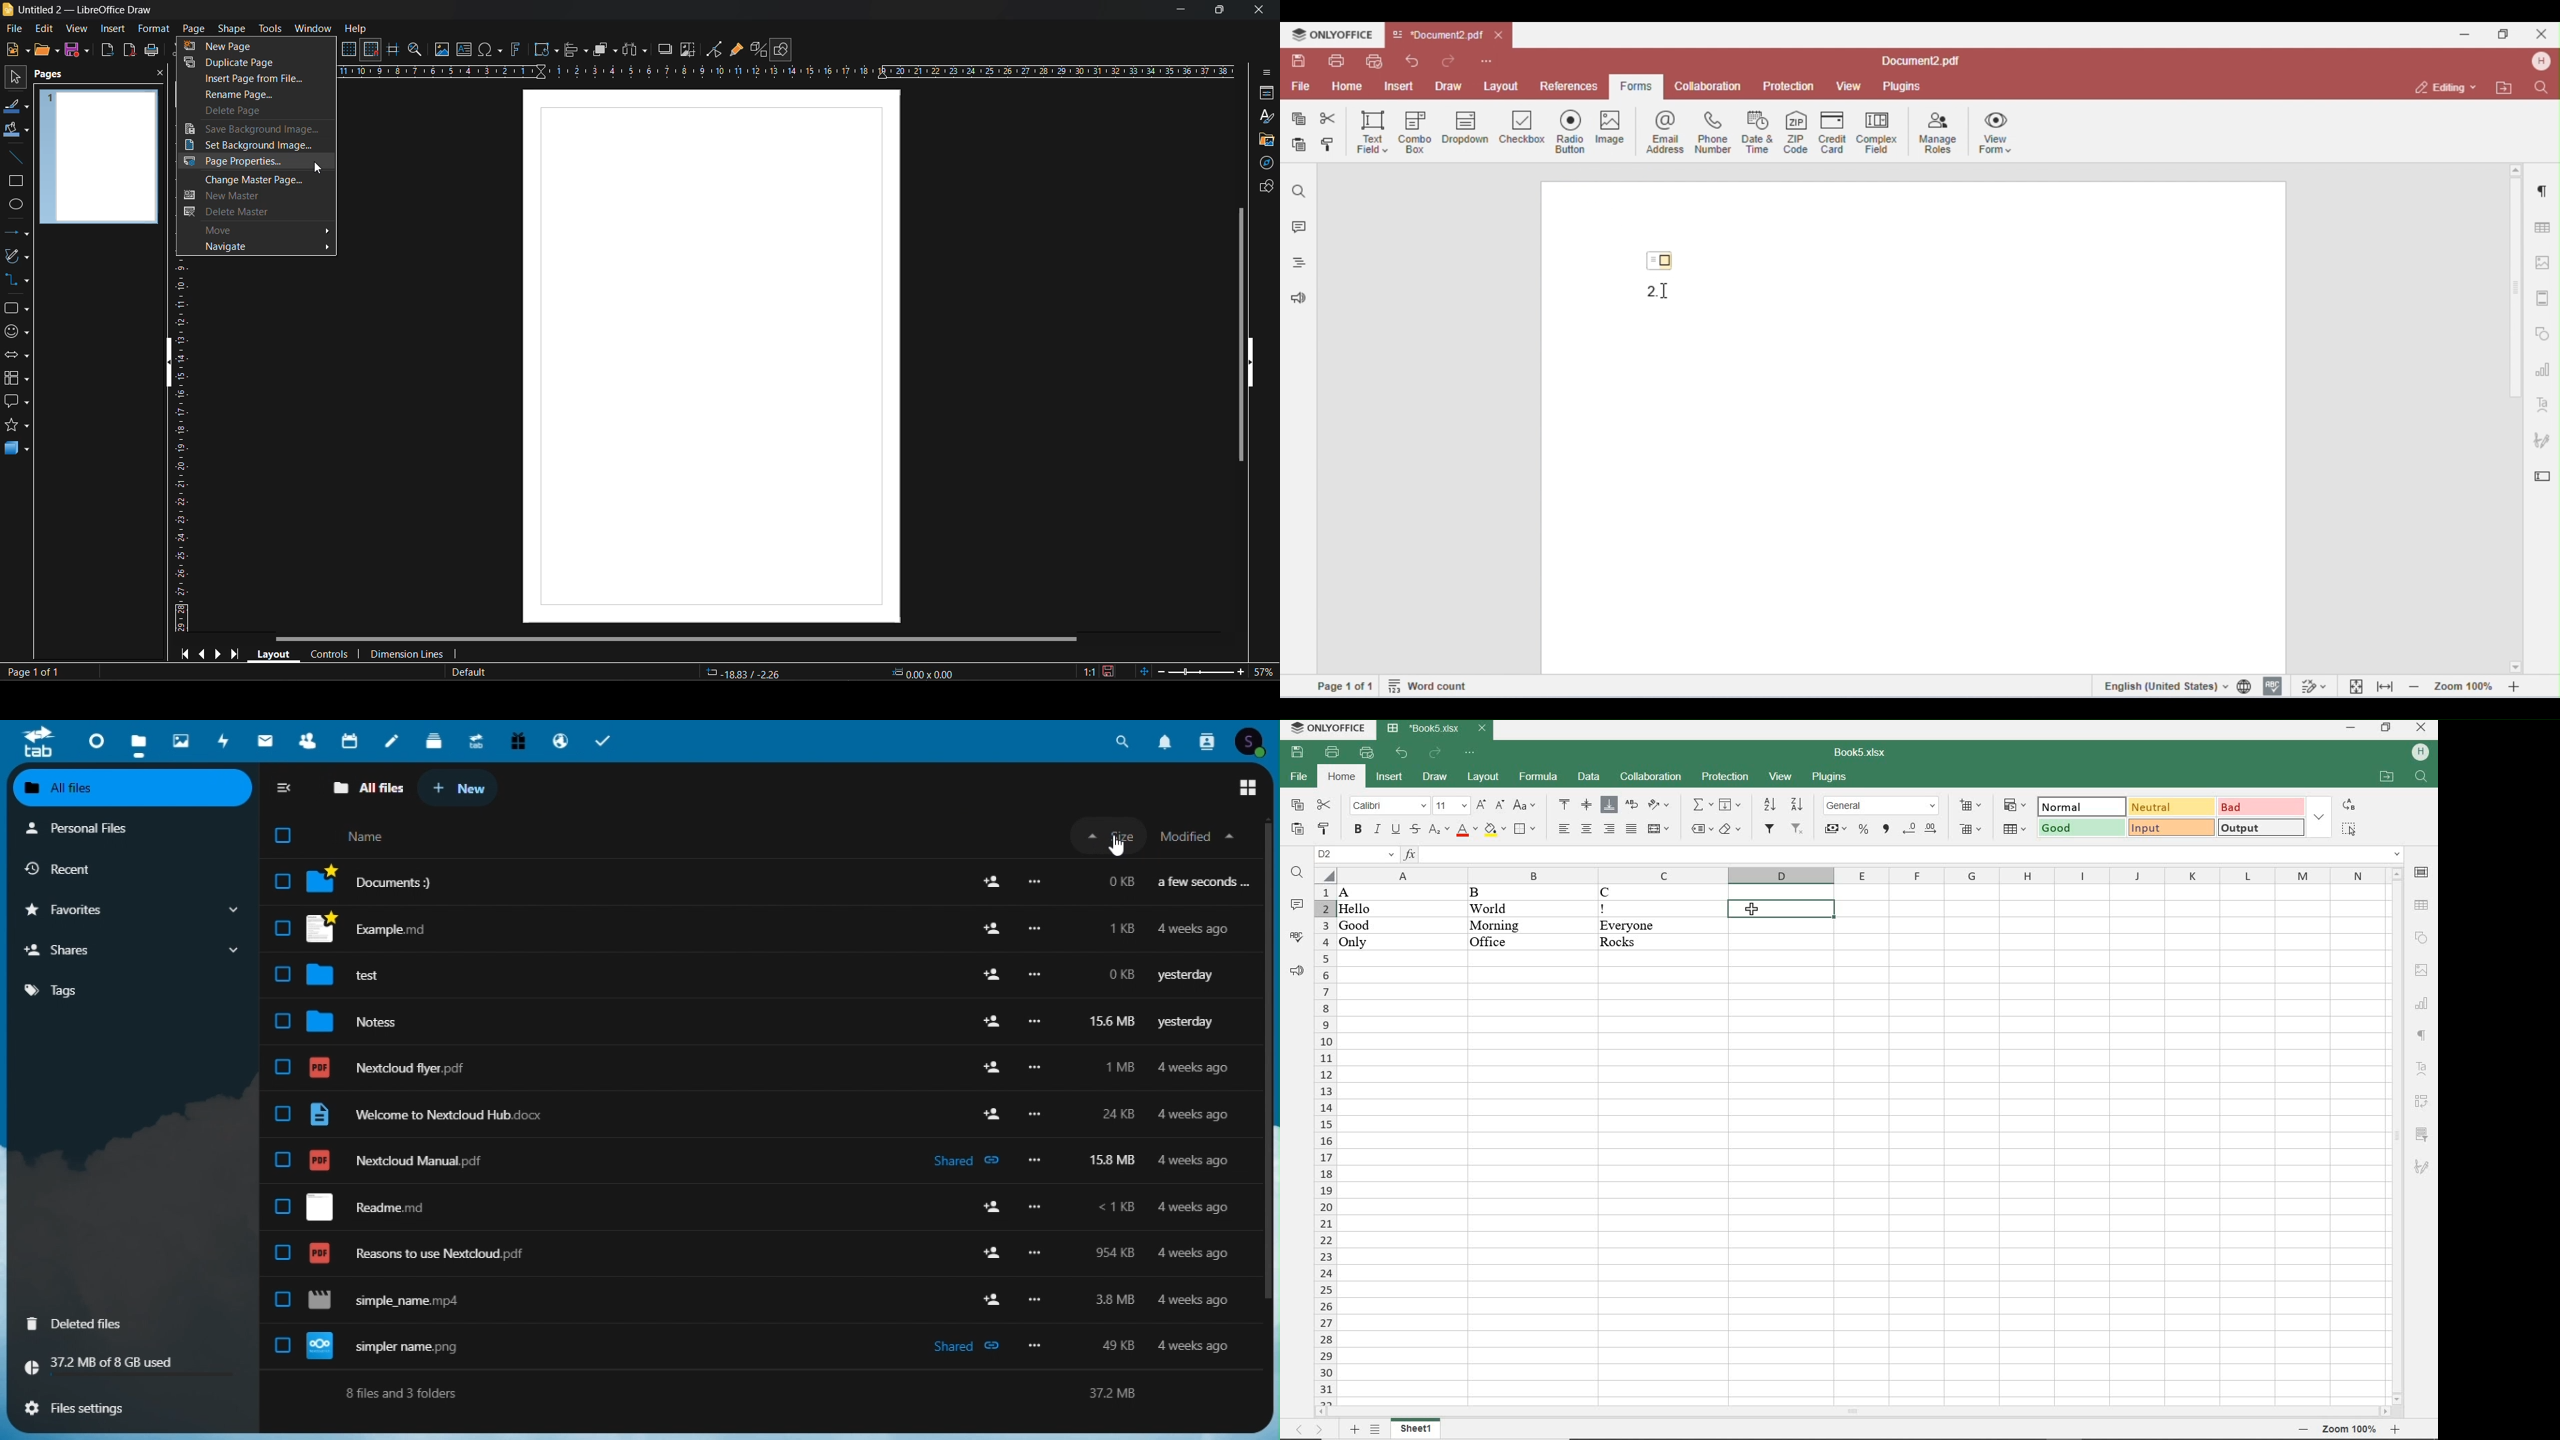 This screenshot has width=2576, height=1456. Describe the element at coordinates (1610, 830) in the screenshot. I see `ALIGN RIGHT` at that location.